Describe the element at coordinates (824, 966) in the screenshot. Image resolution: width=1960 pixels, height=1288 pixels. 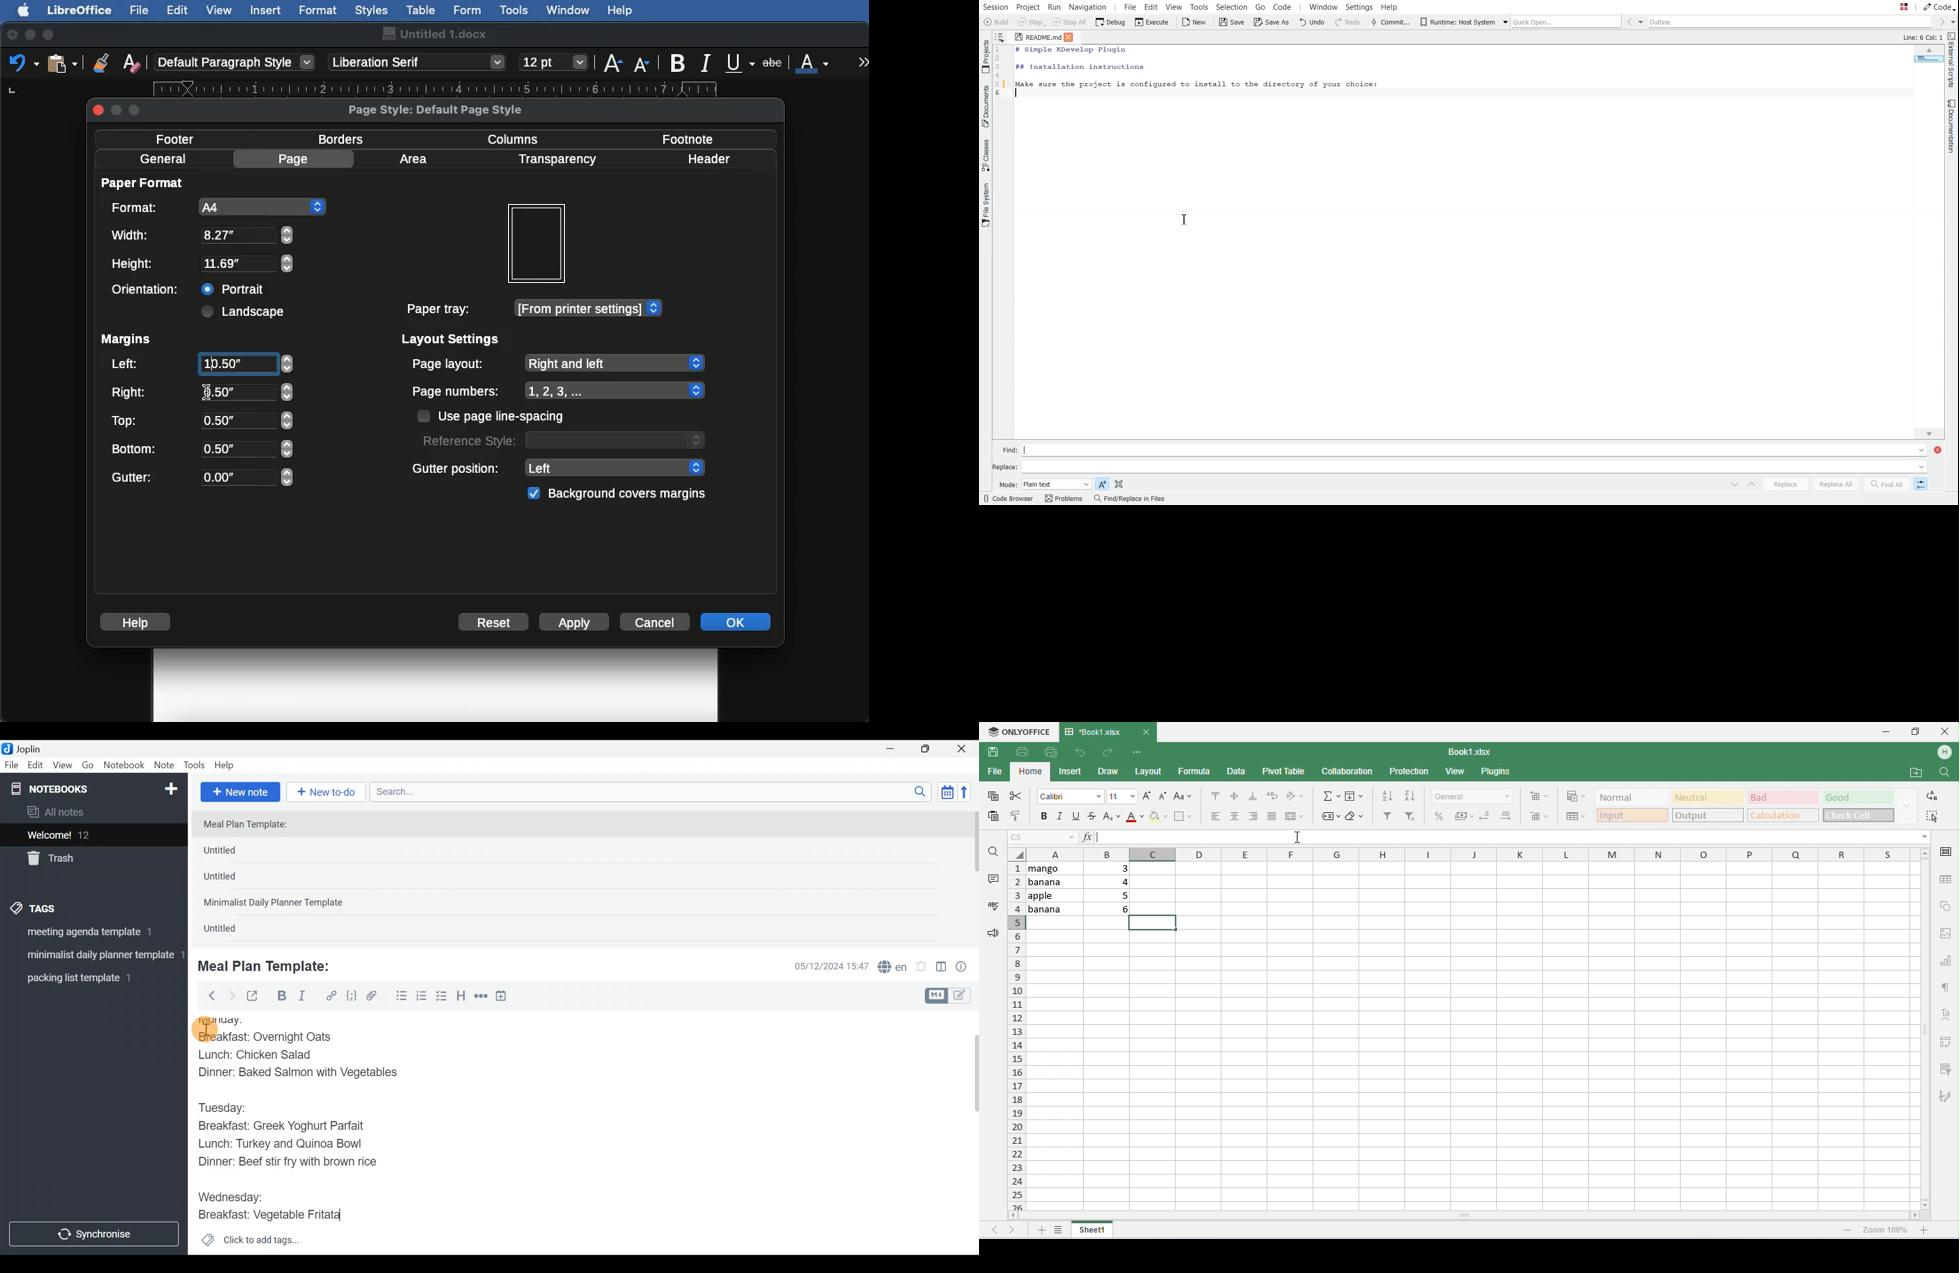
I see `Date & time` at that location.